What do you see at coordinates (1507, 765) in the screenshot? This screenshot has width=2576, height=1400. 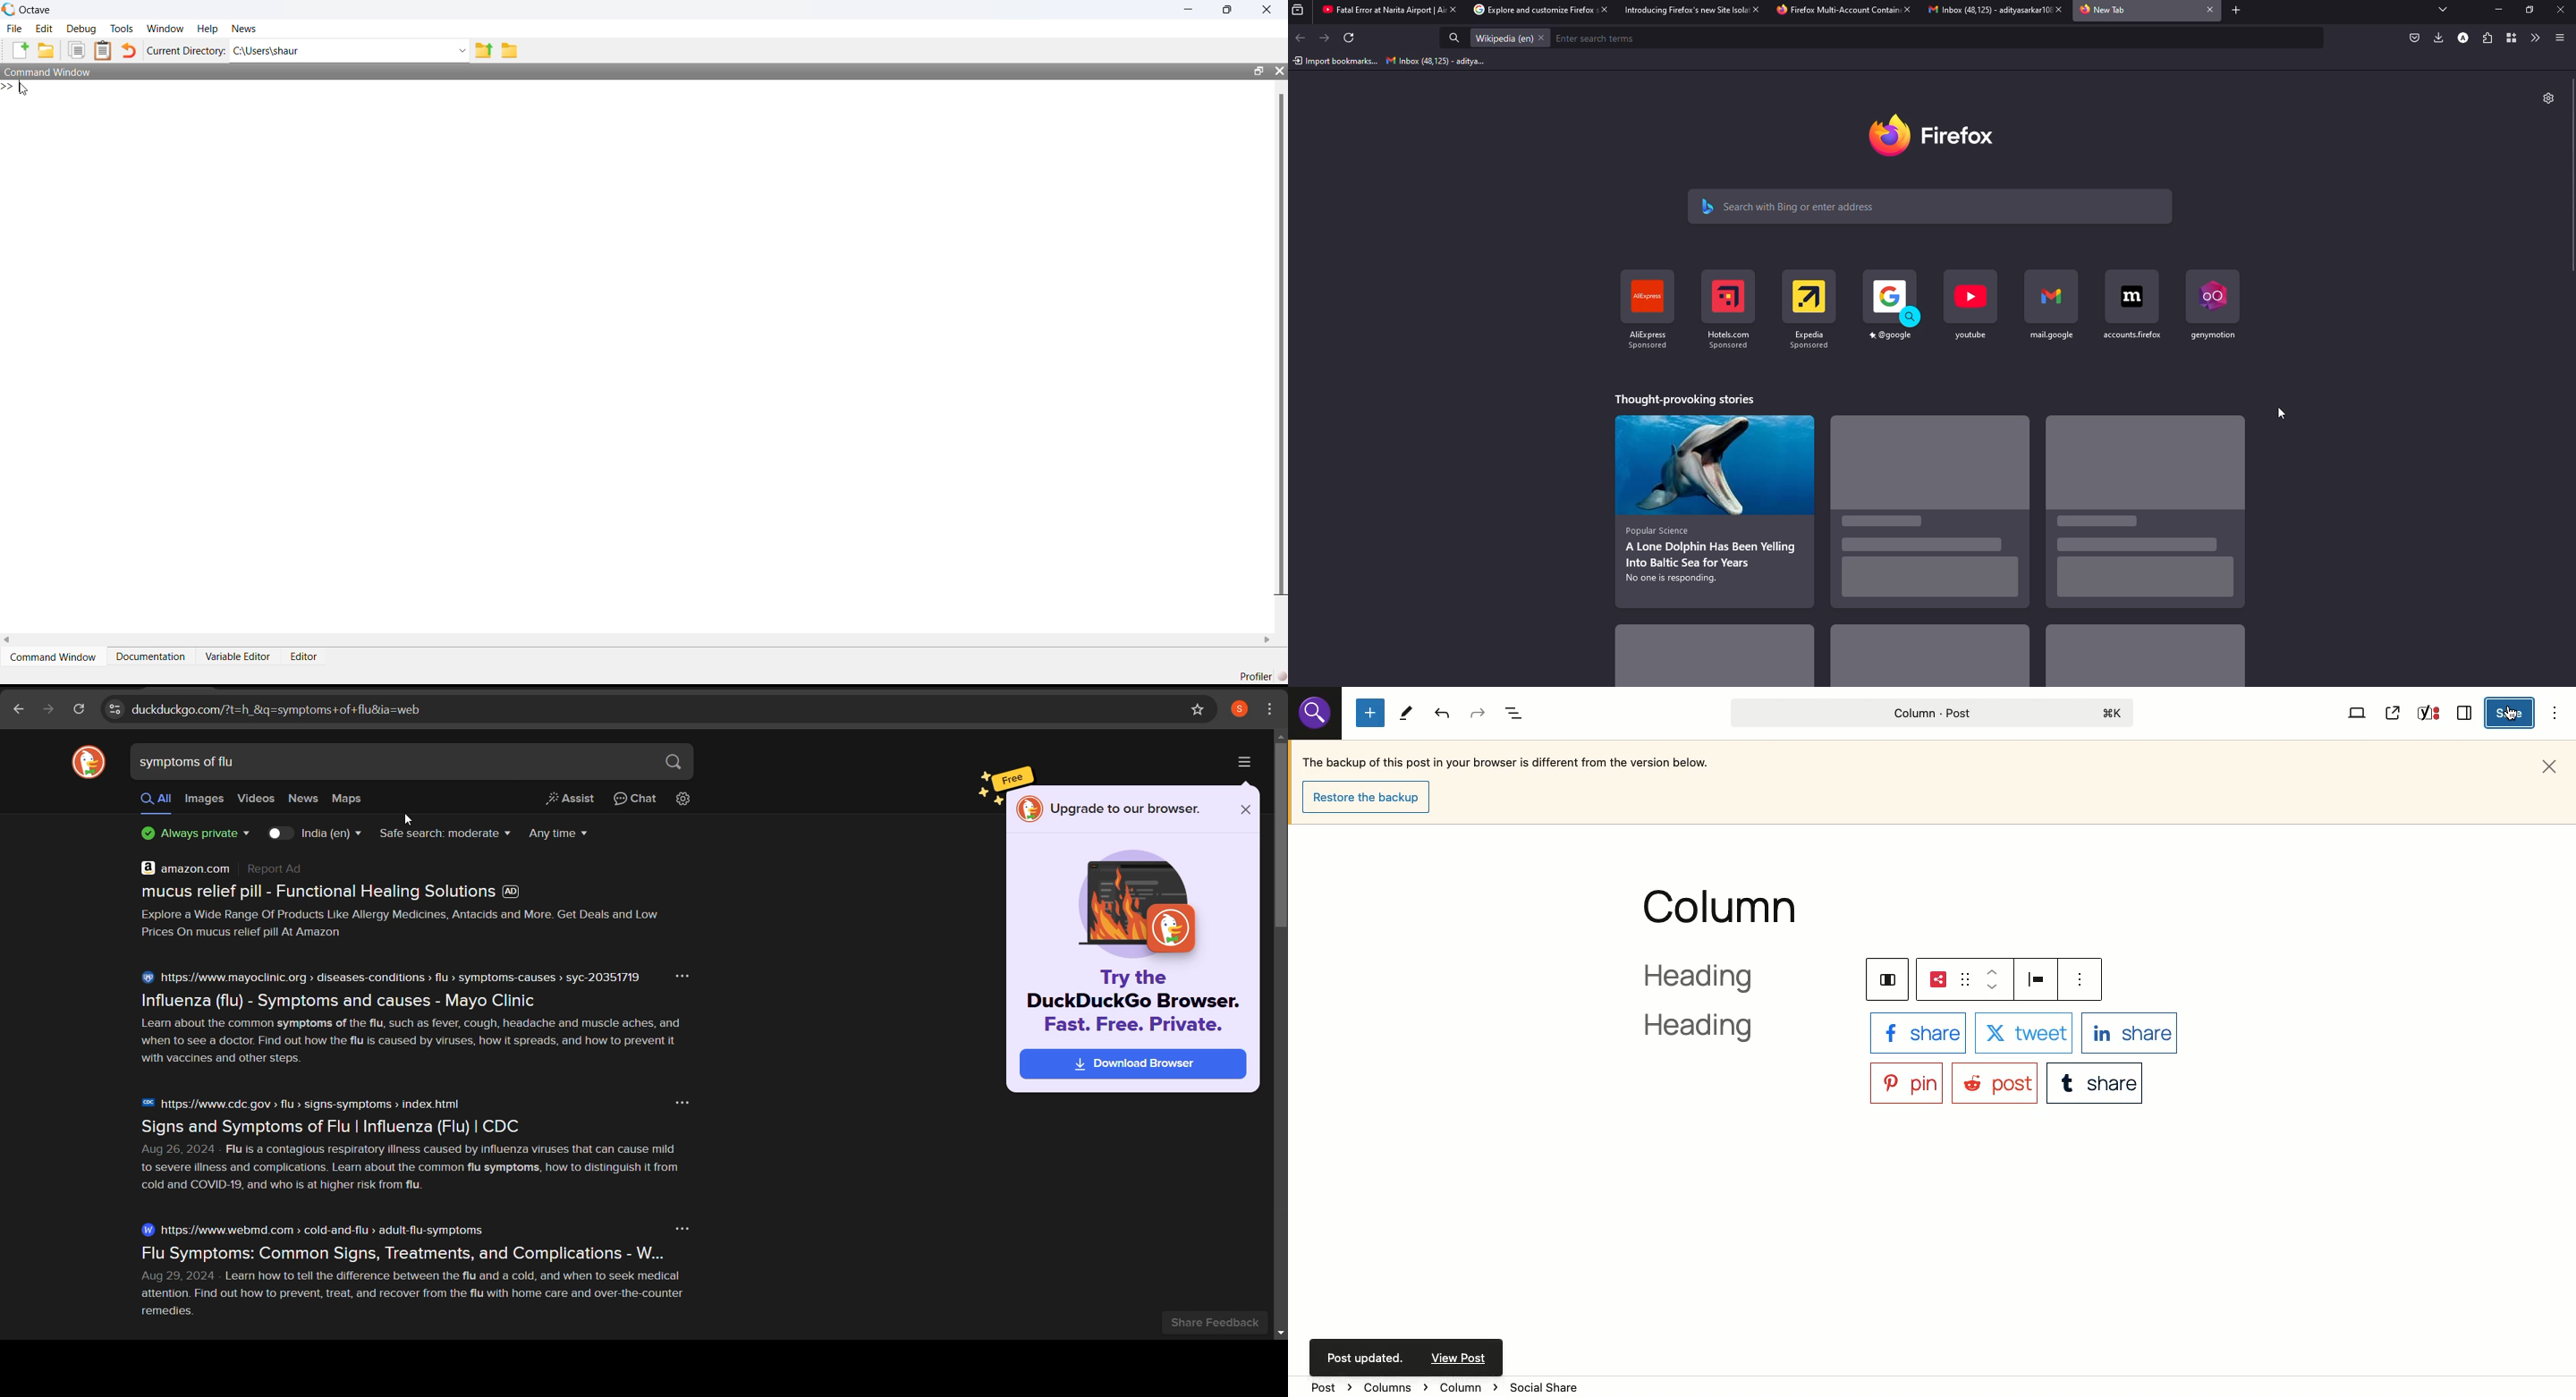 I see `The backup of this post in your browser is different from the version below.` at bounding box center [1507, 765].